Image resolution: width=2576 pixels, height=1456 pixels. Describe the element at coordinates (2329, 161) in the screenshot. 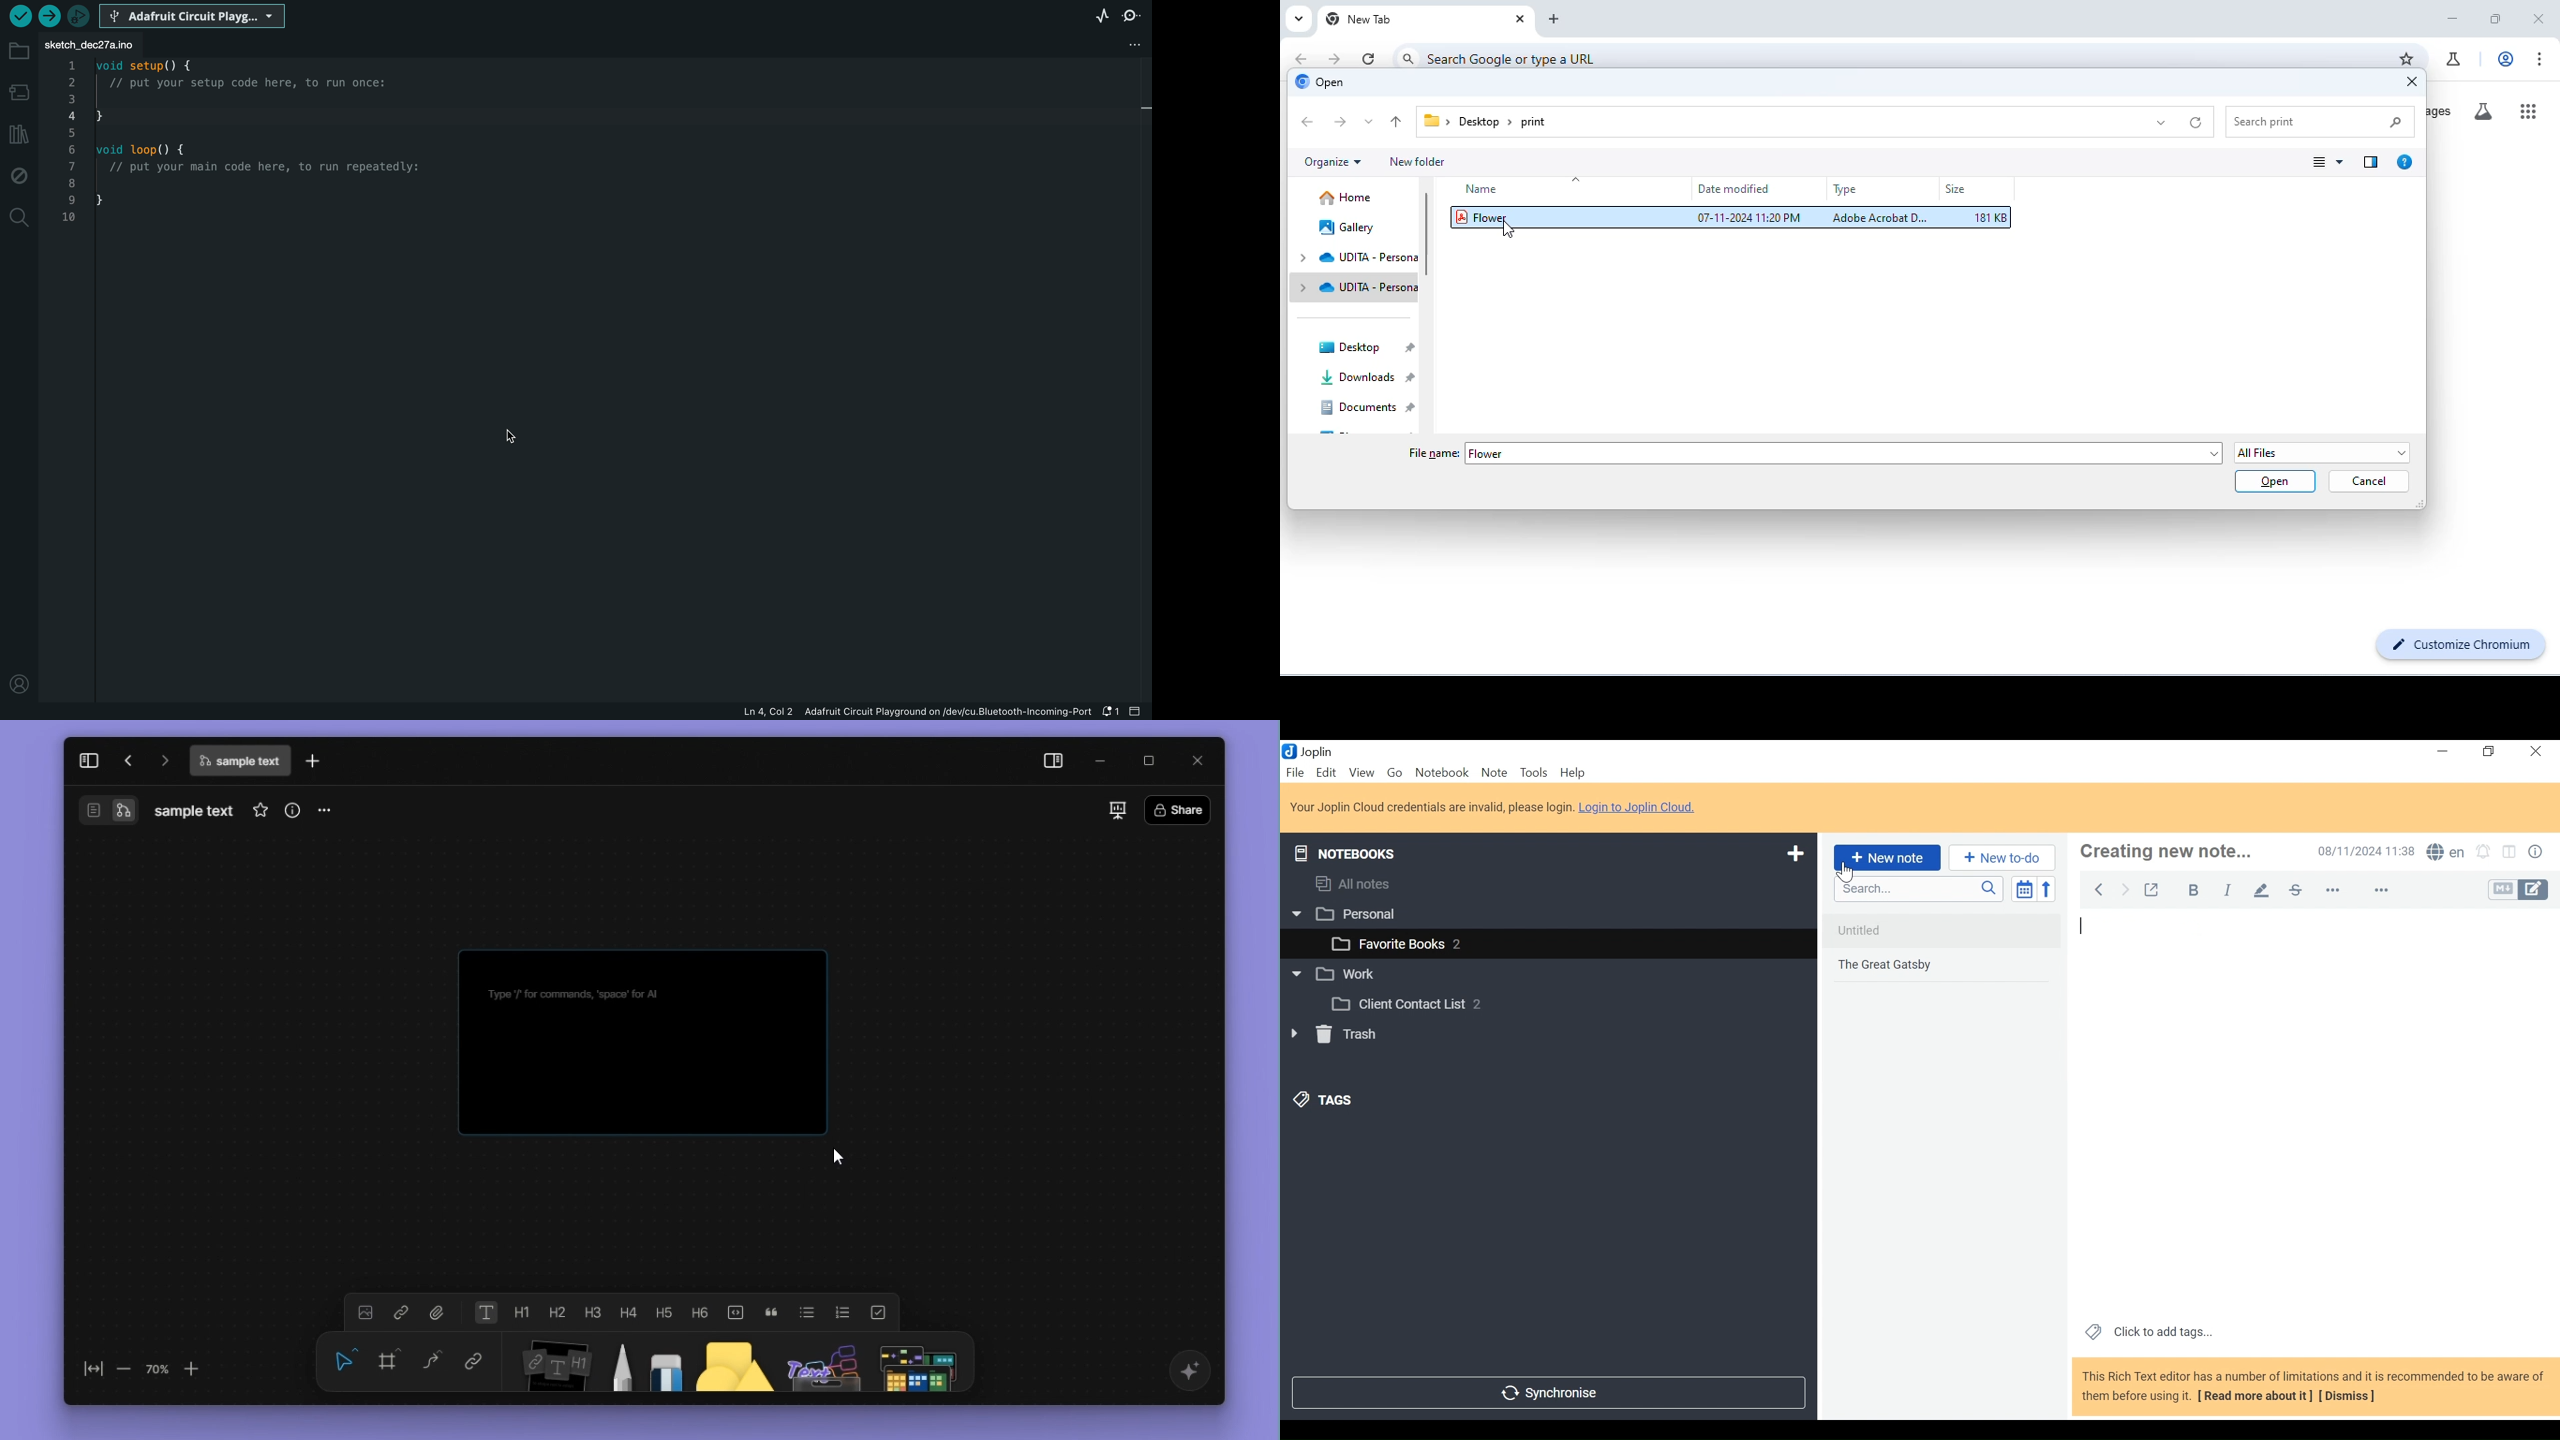

I see `change view` at that location.